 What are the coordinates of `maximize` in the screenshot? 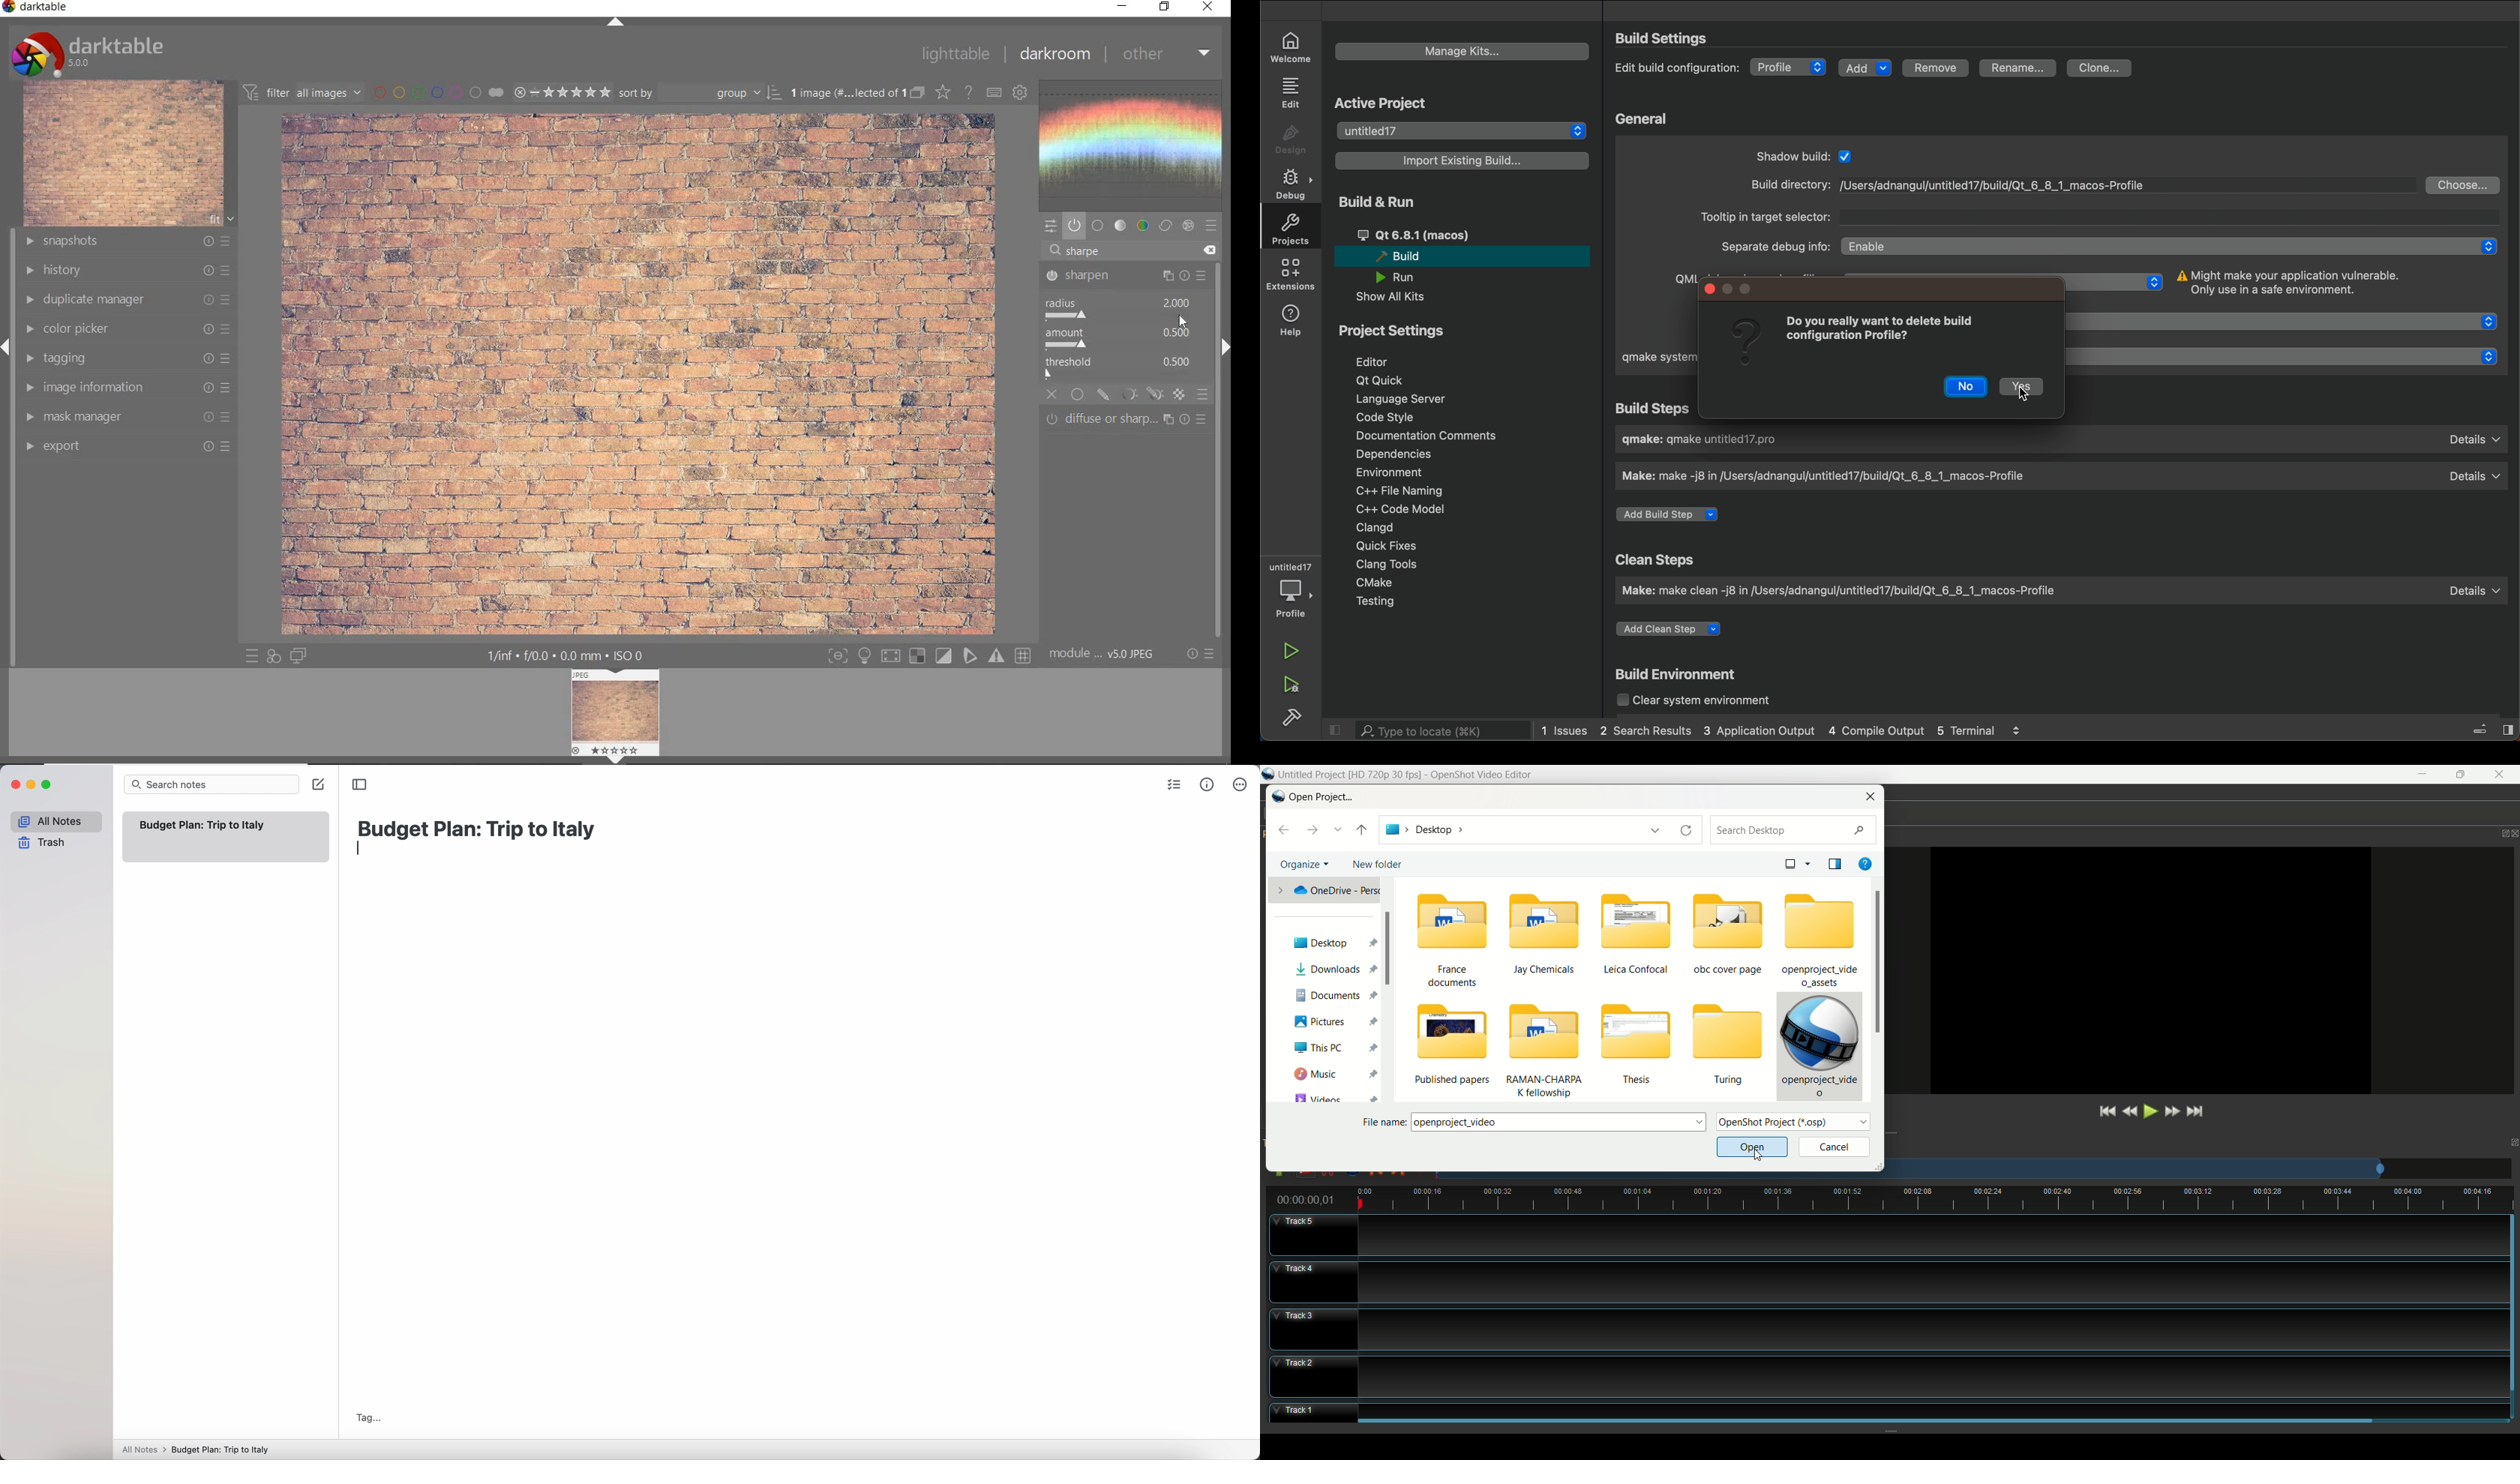 It's located at (2494, 832).